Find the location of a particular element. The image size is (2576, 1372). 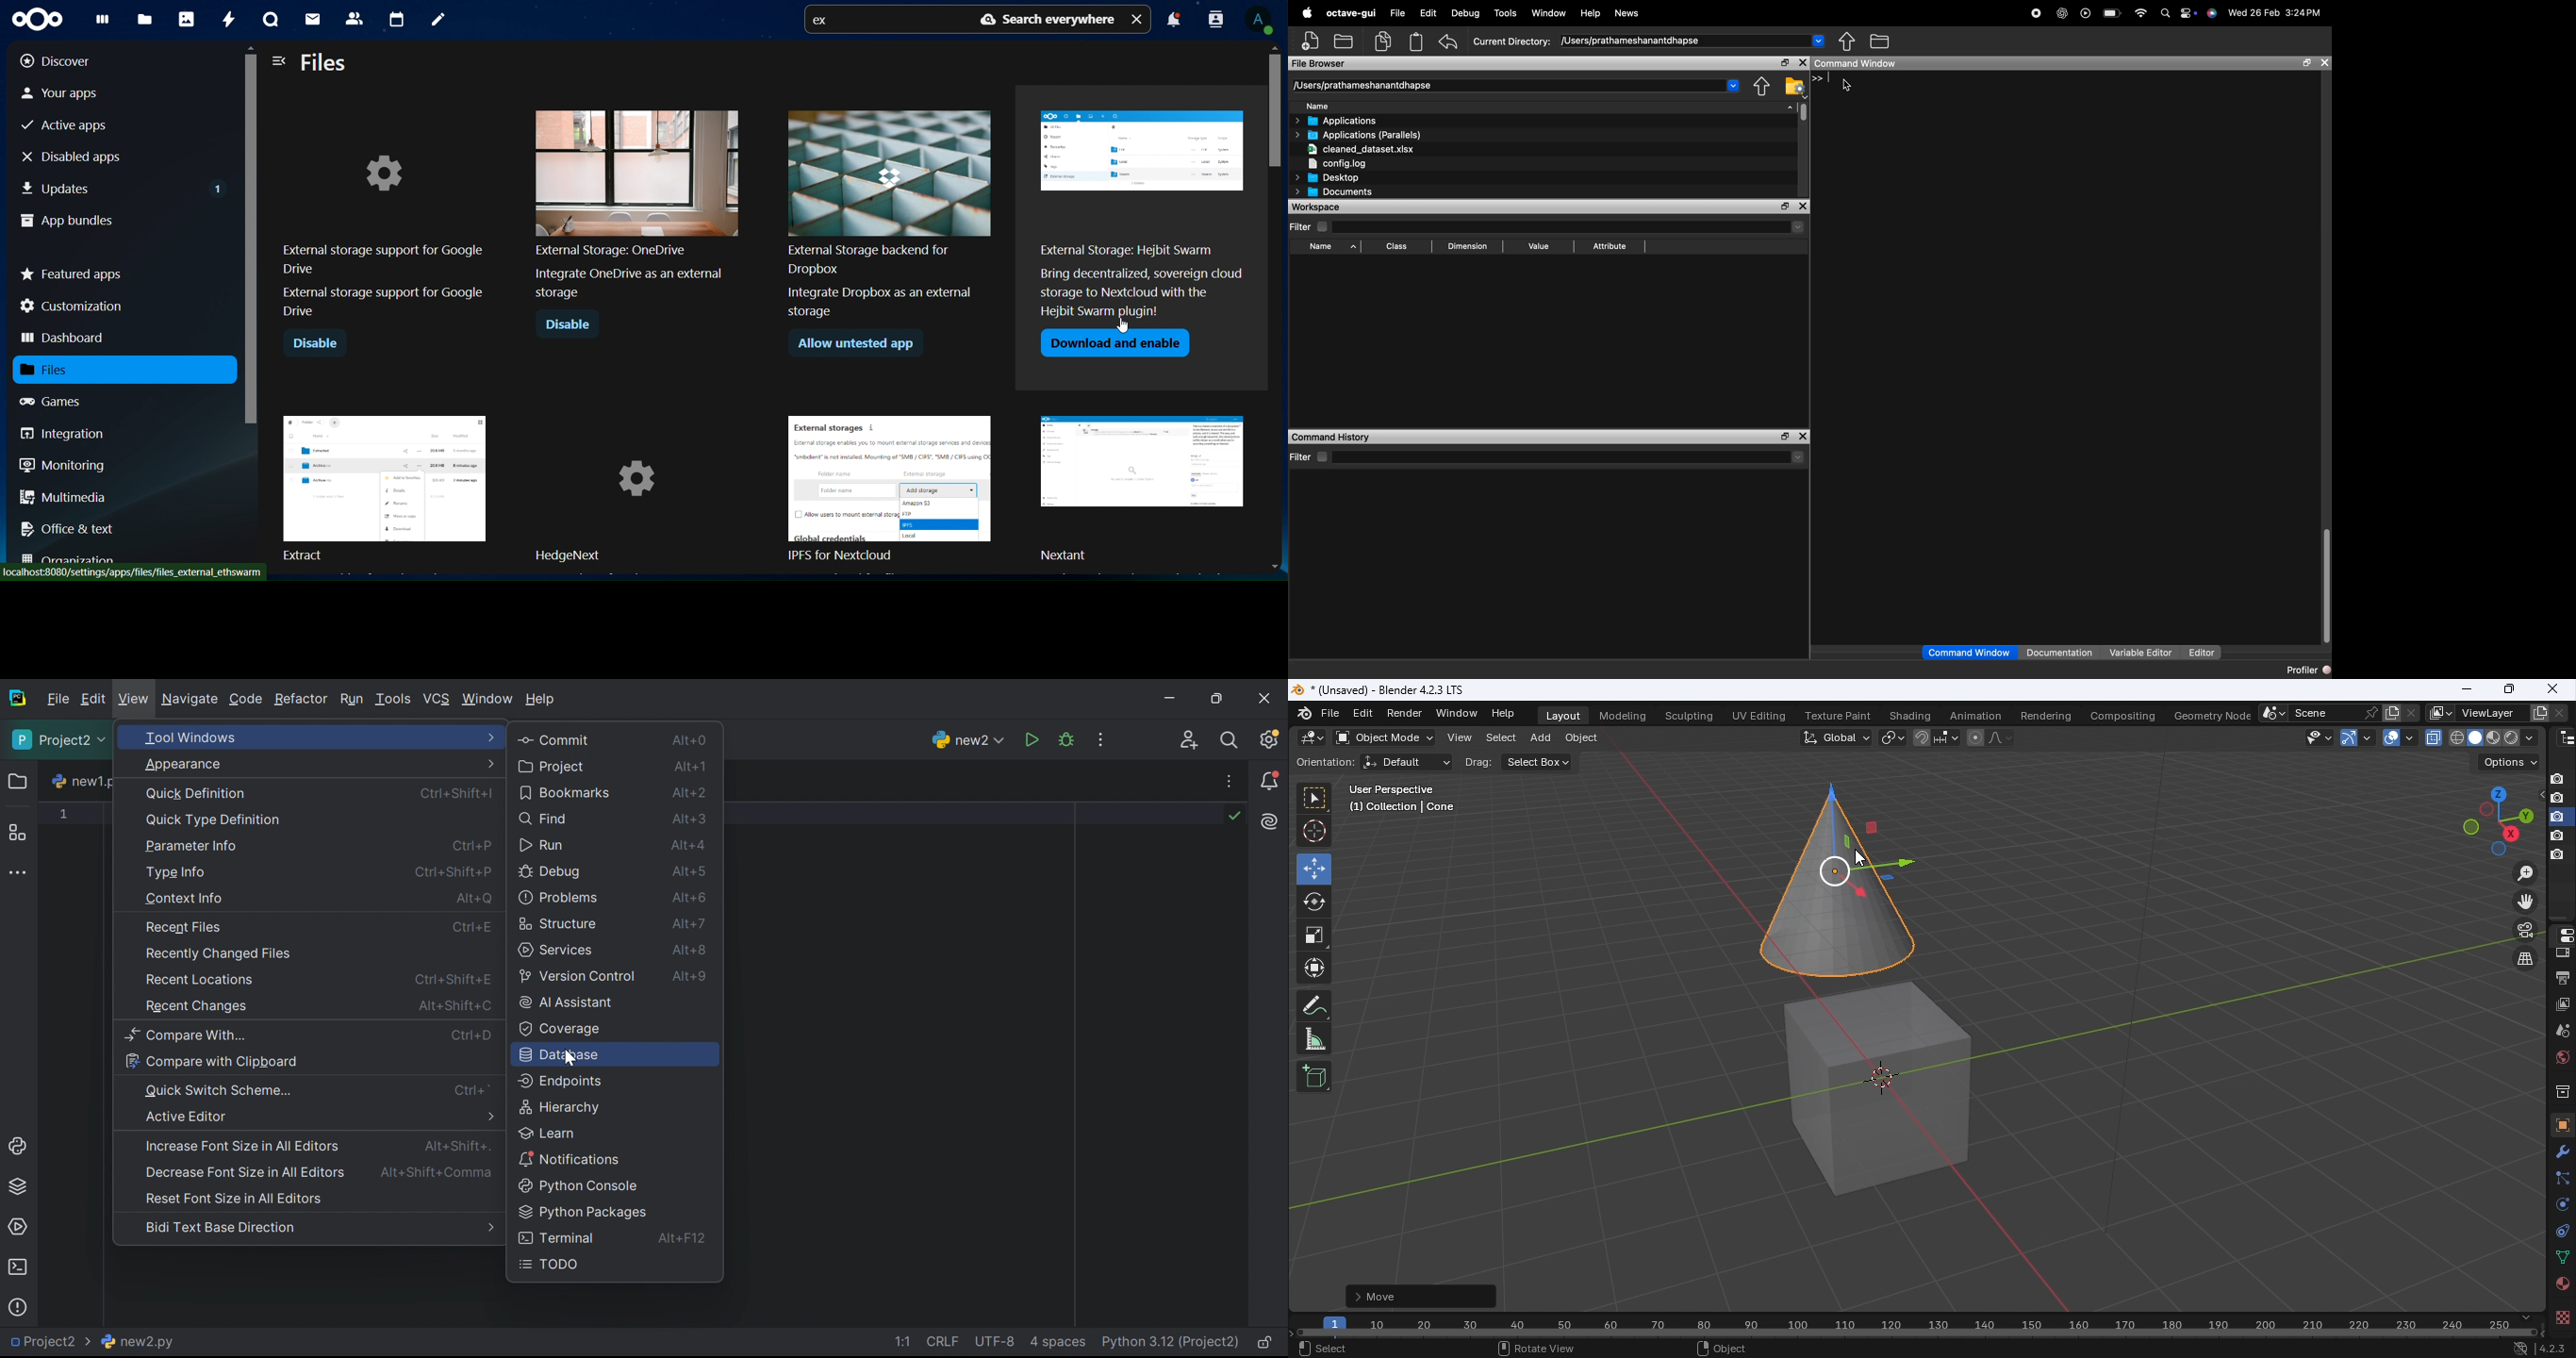

dashboard is located at coordinates (102, 22).